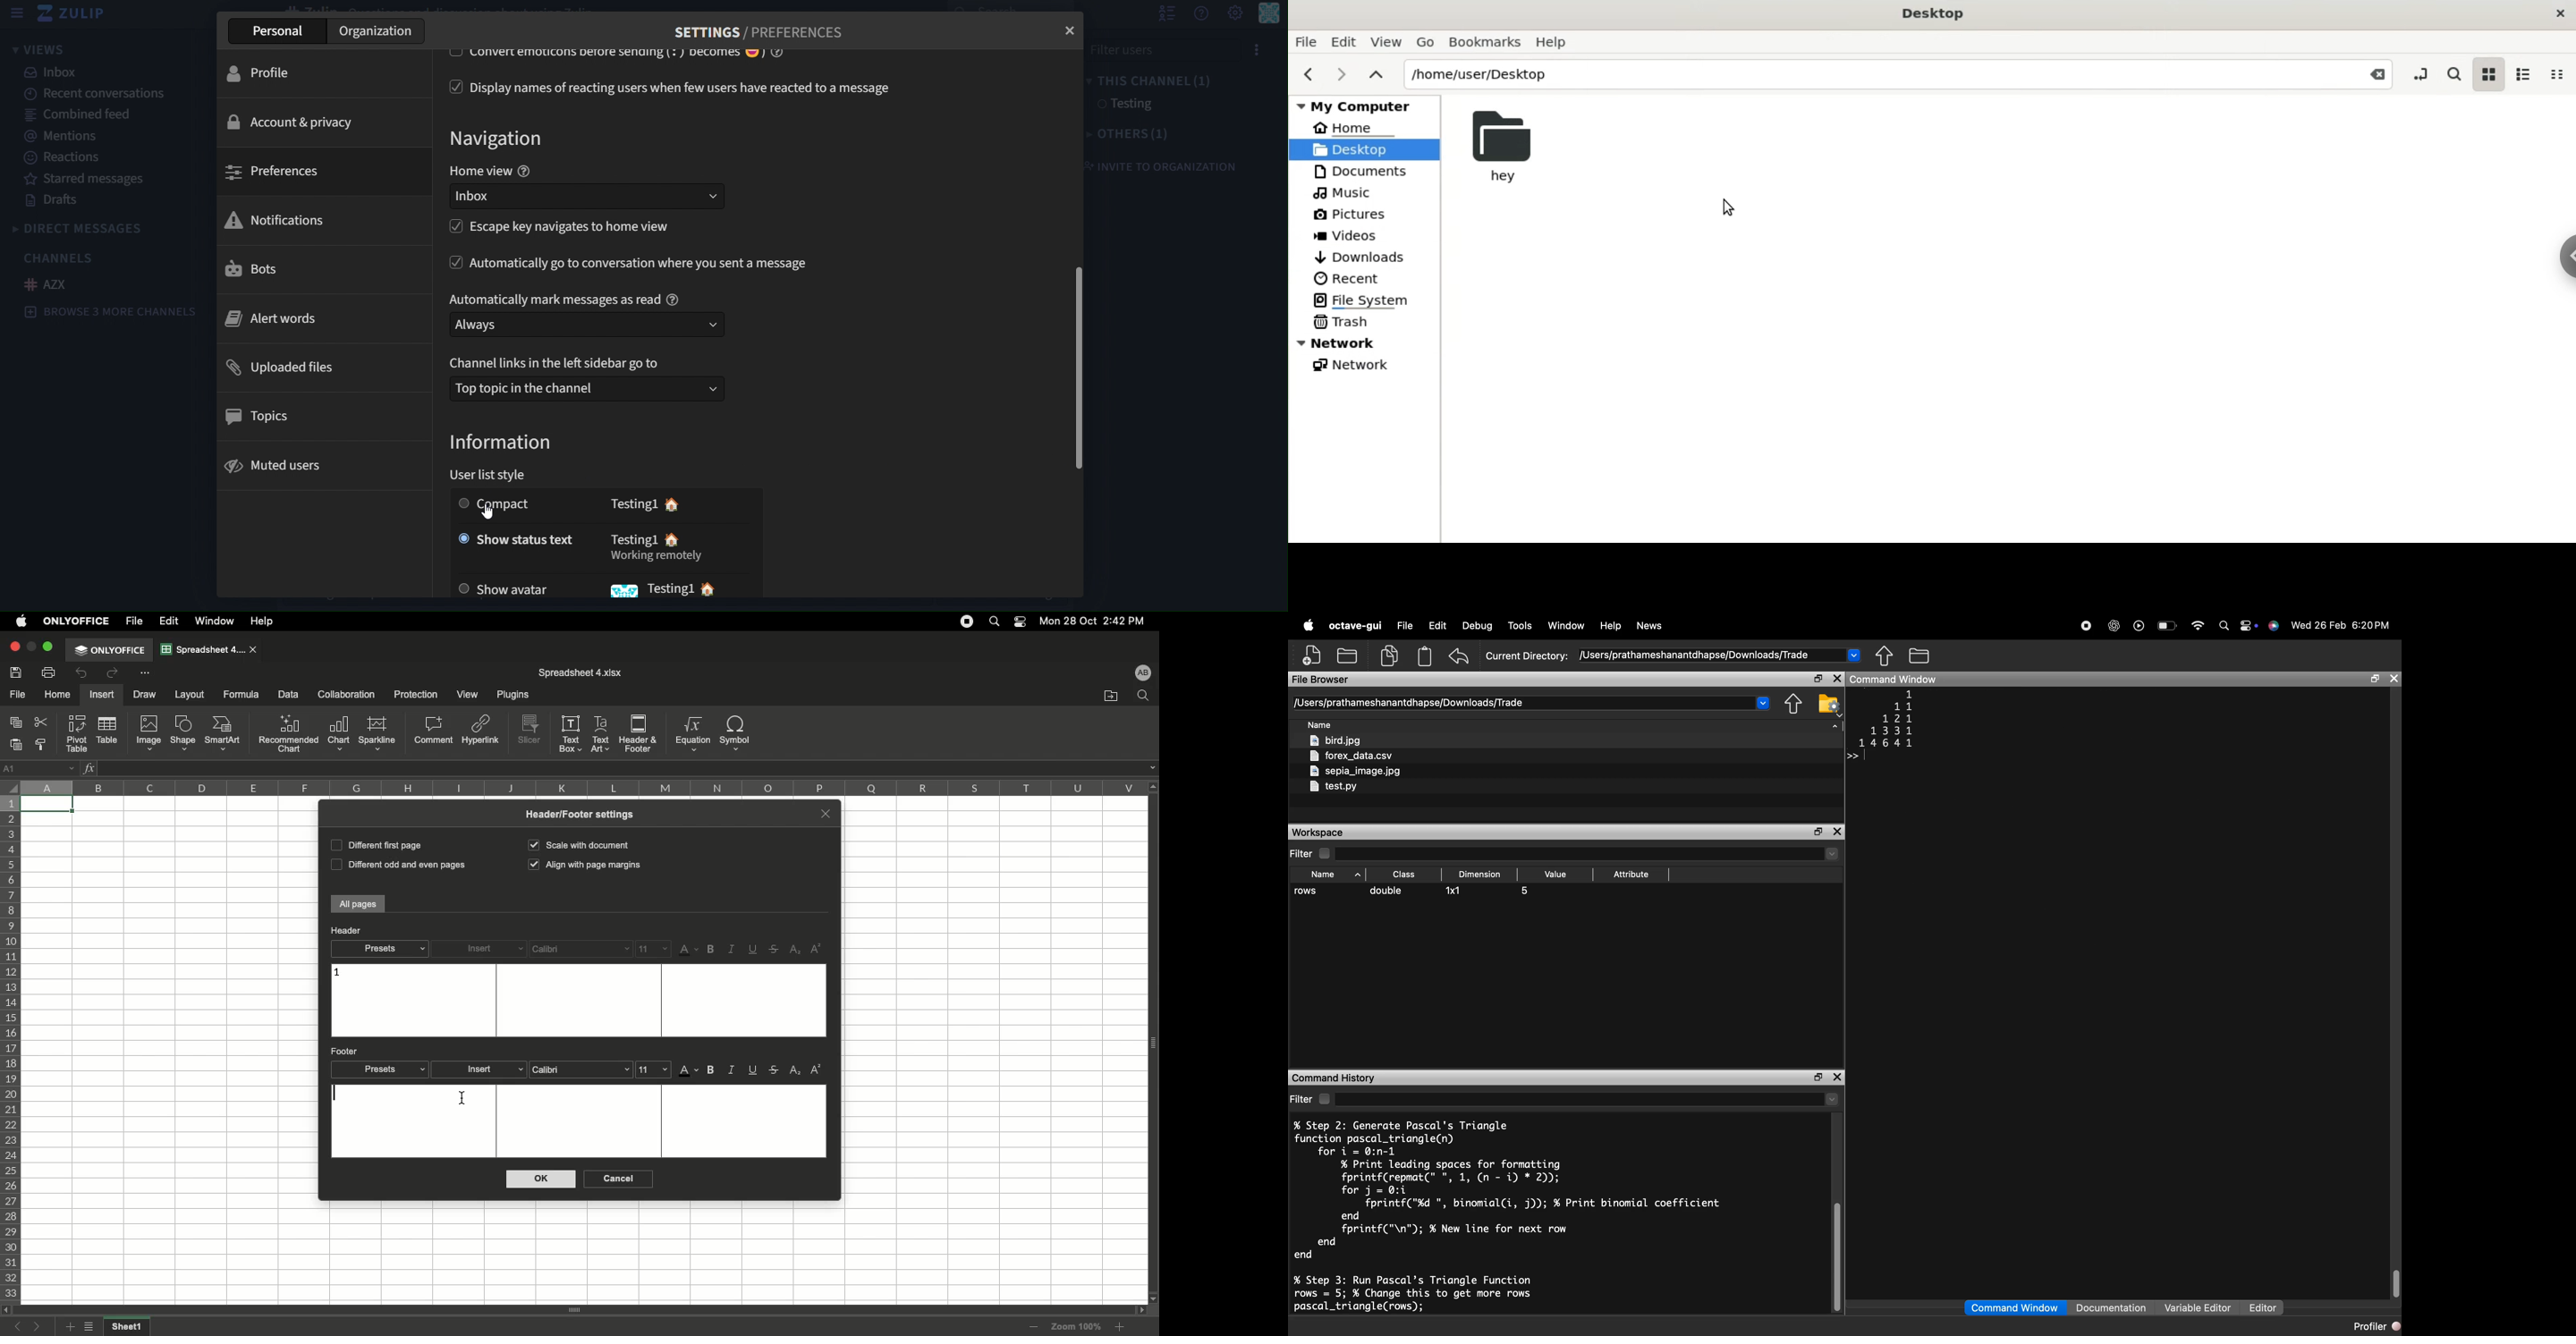 The width and height of the screenshot is (2576, 1344). Describe the element at coordinates (2014, 1308) in the screenshot. I see `Command Window` at that location.